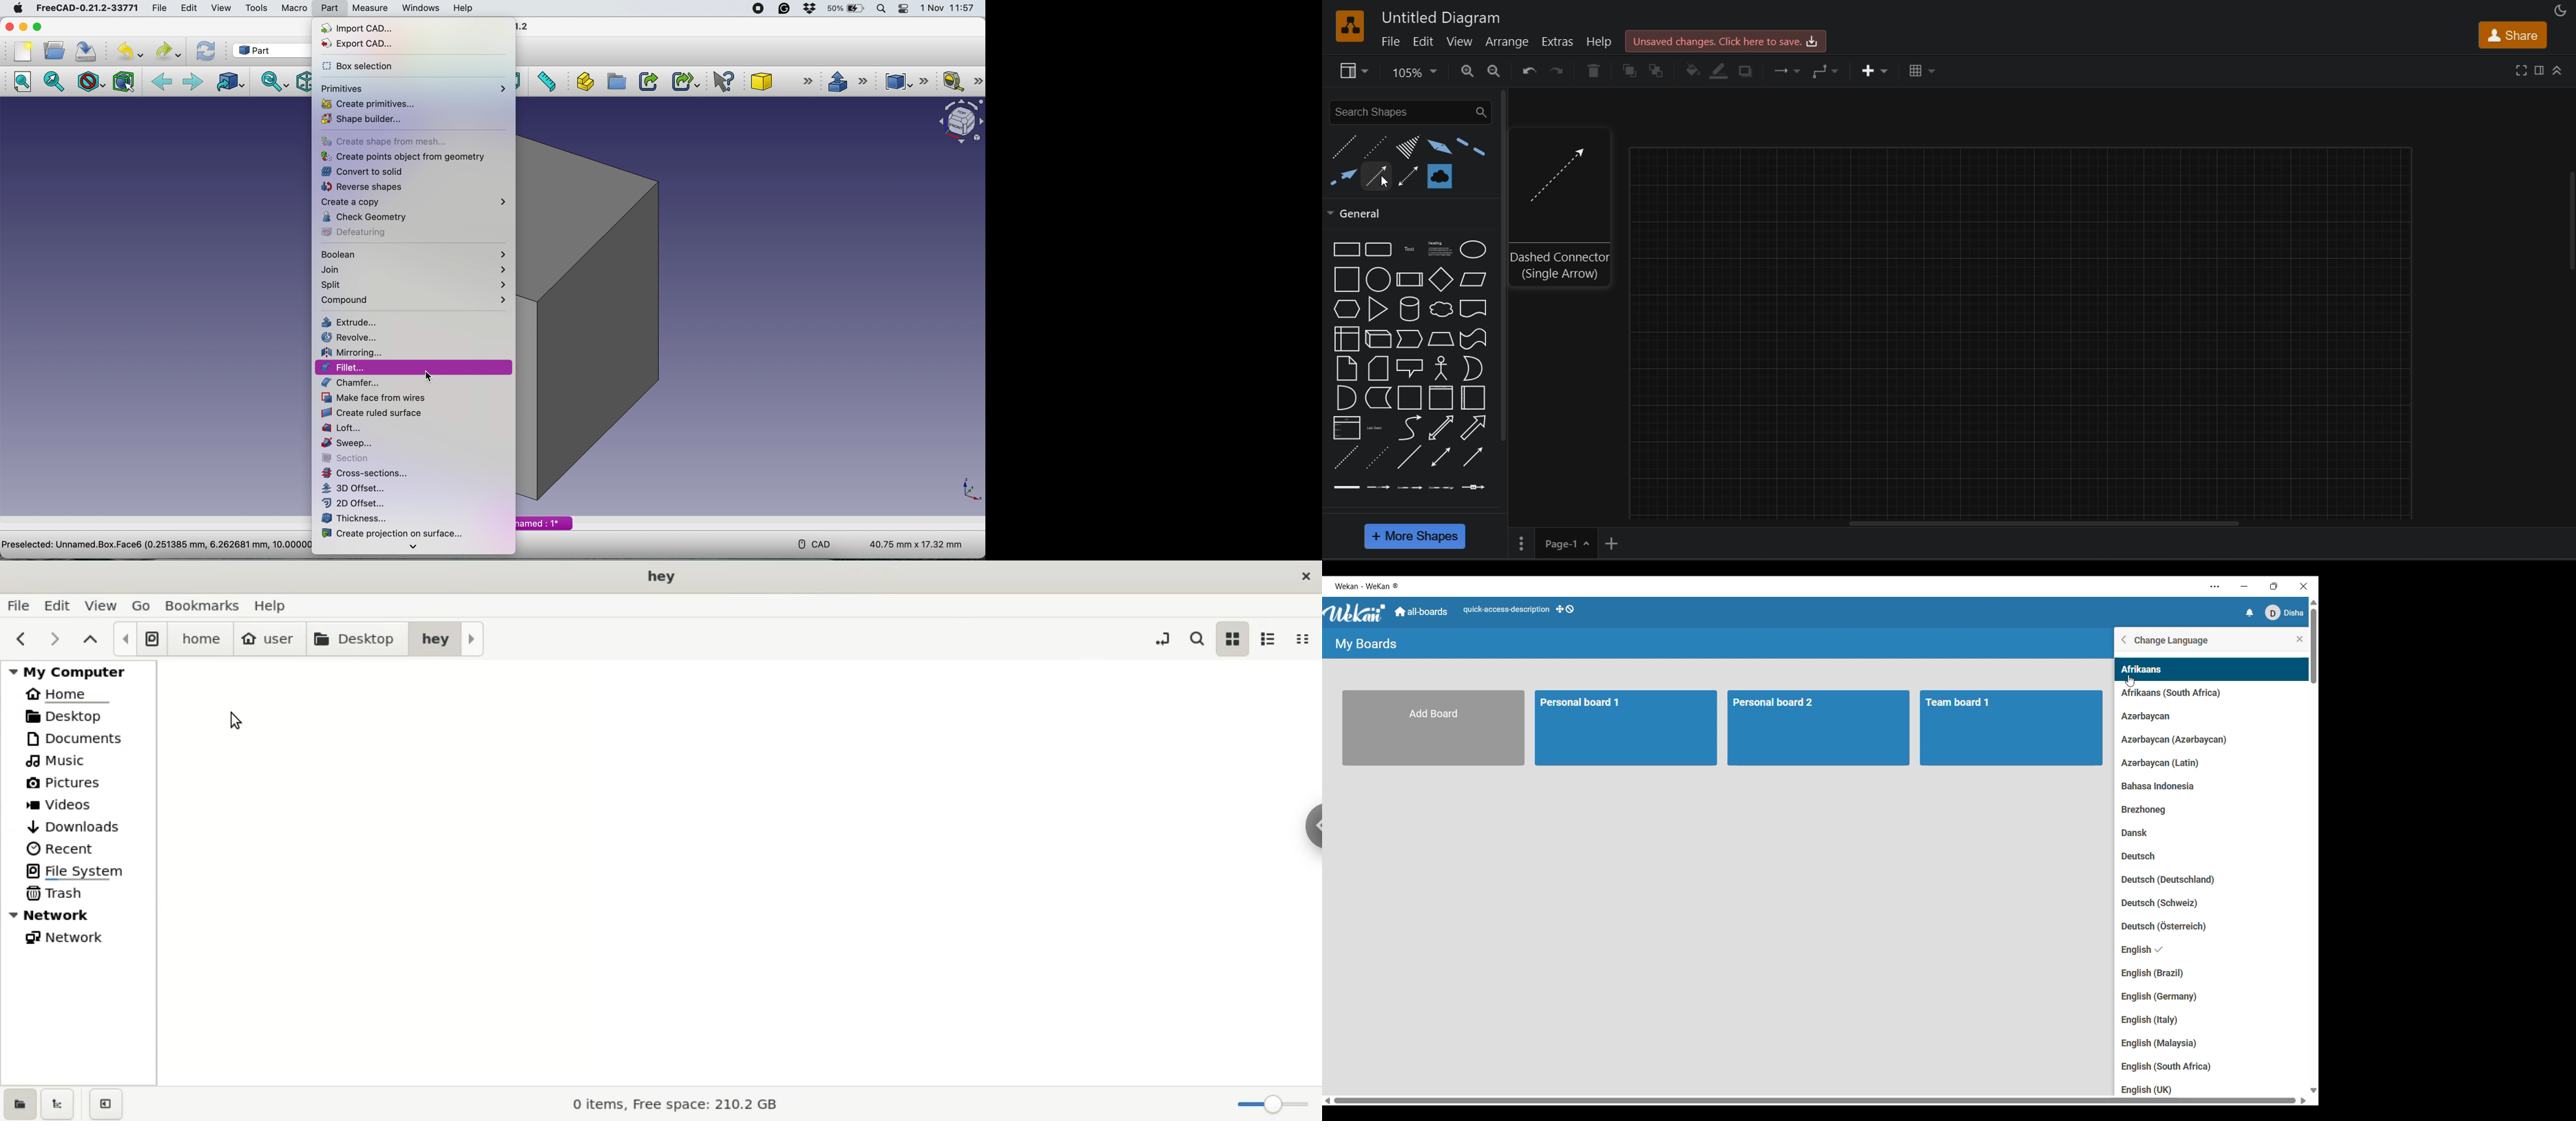 The height and width of the screenshot is (1148, 2576). What do you see at coordinates (1344, 249) in the screenshot?
I see `rectangle` at bounding box center [1344, 249].